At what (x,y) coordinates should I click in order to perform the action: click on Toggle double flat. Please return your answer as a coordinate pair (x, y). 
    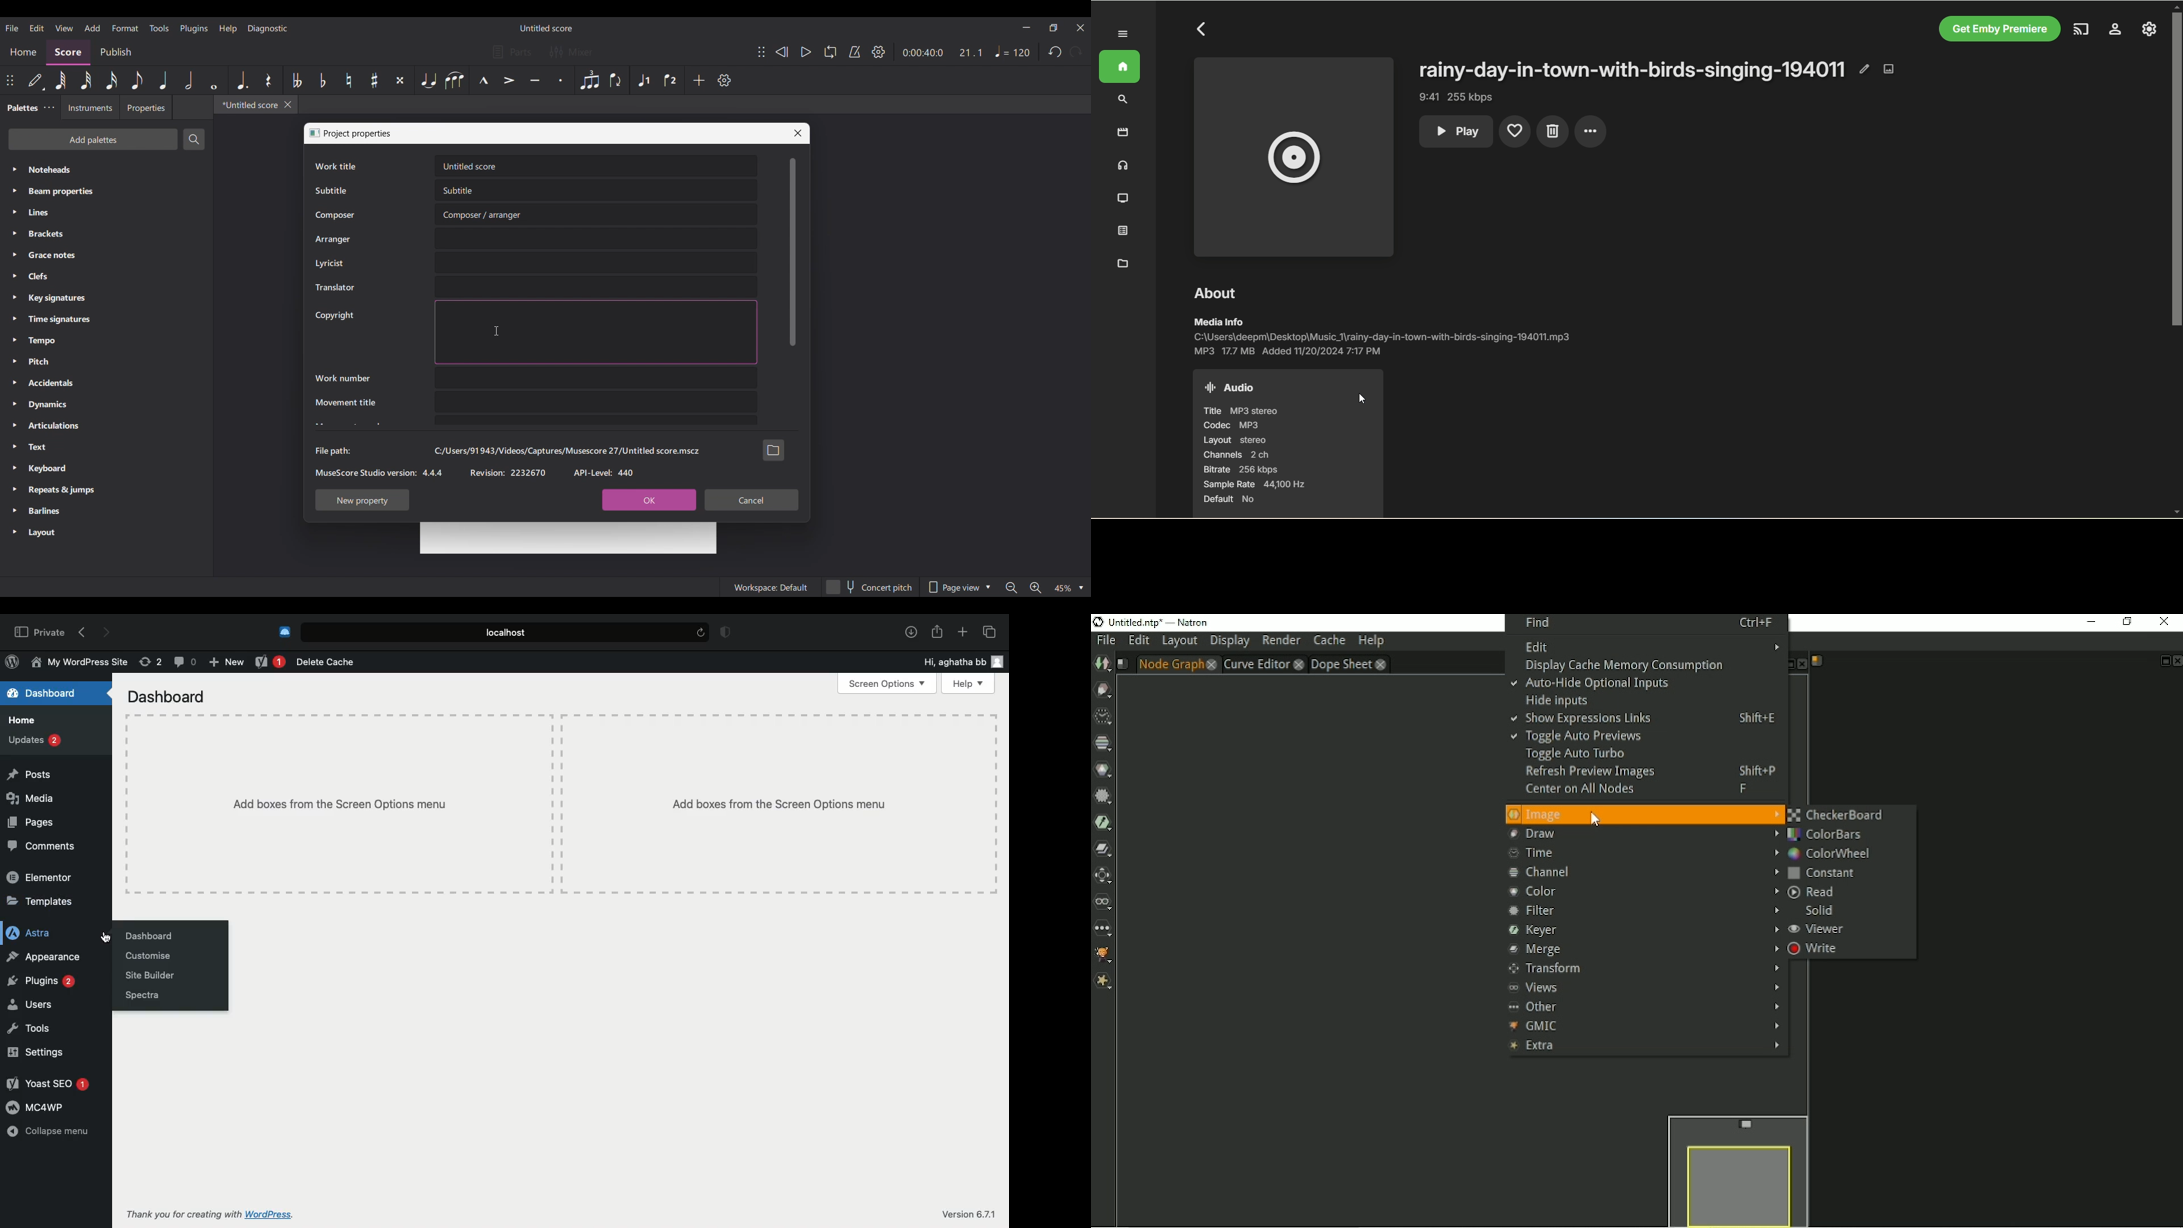
    Looking at the image, I should click on (296, 80).